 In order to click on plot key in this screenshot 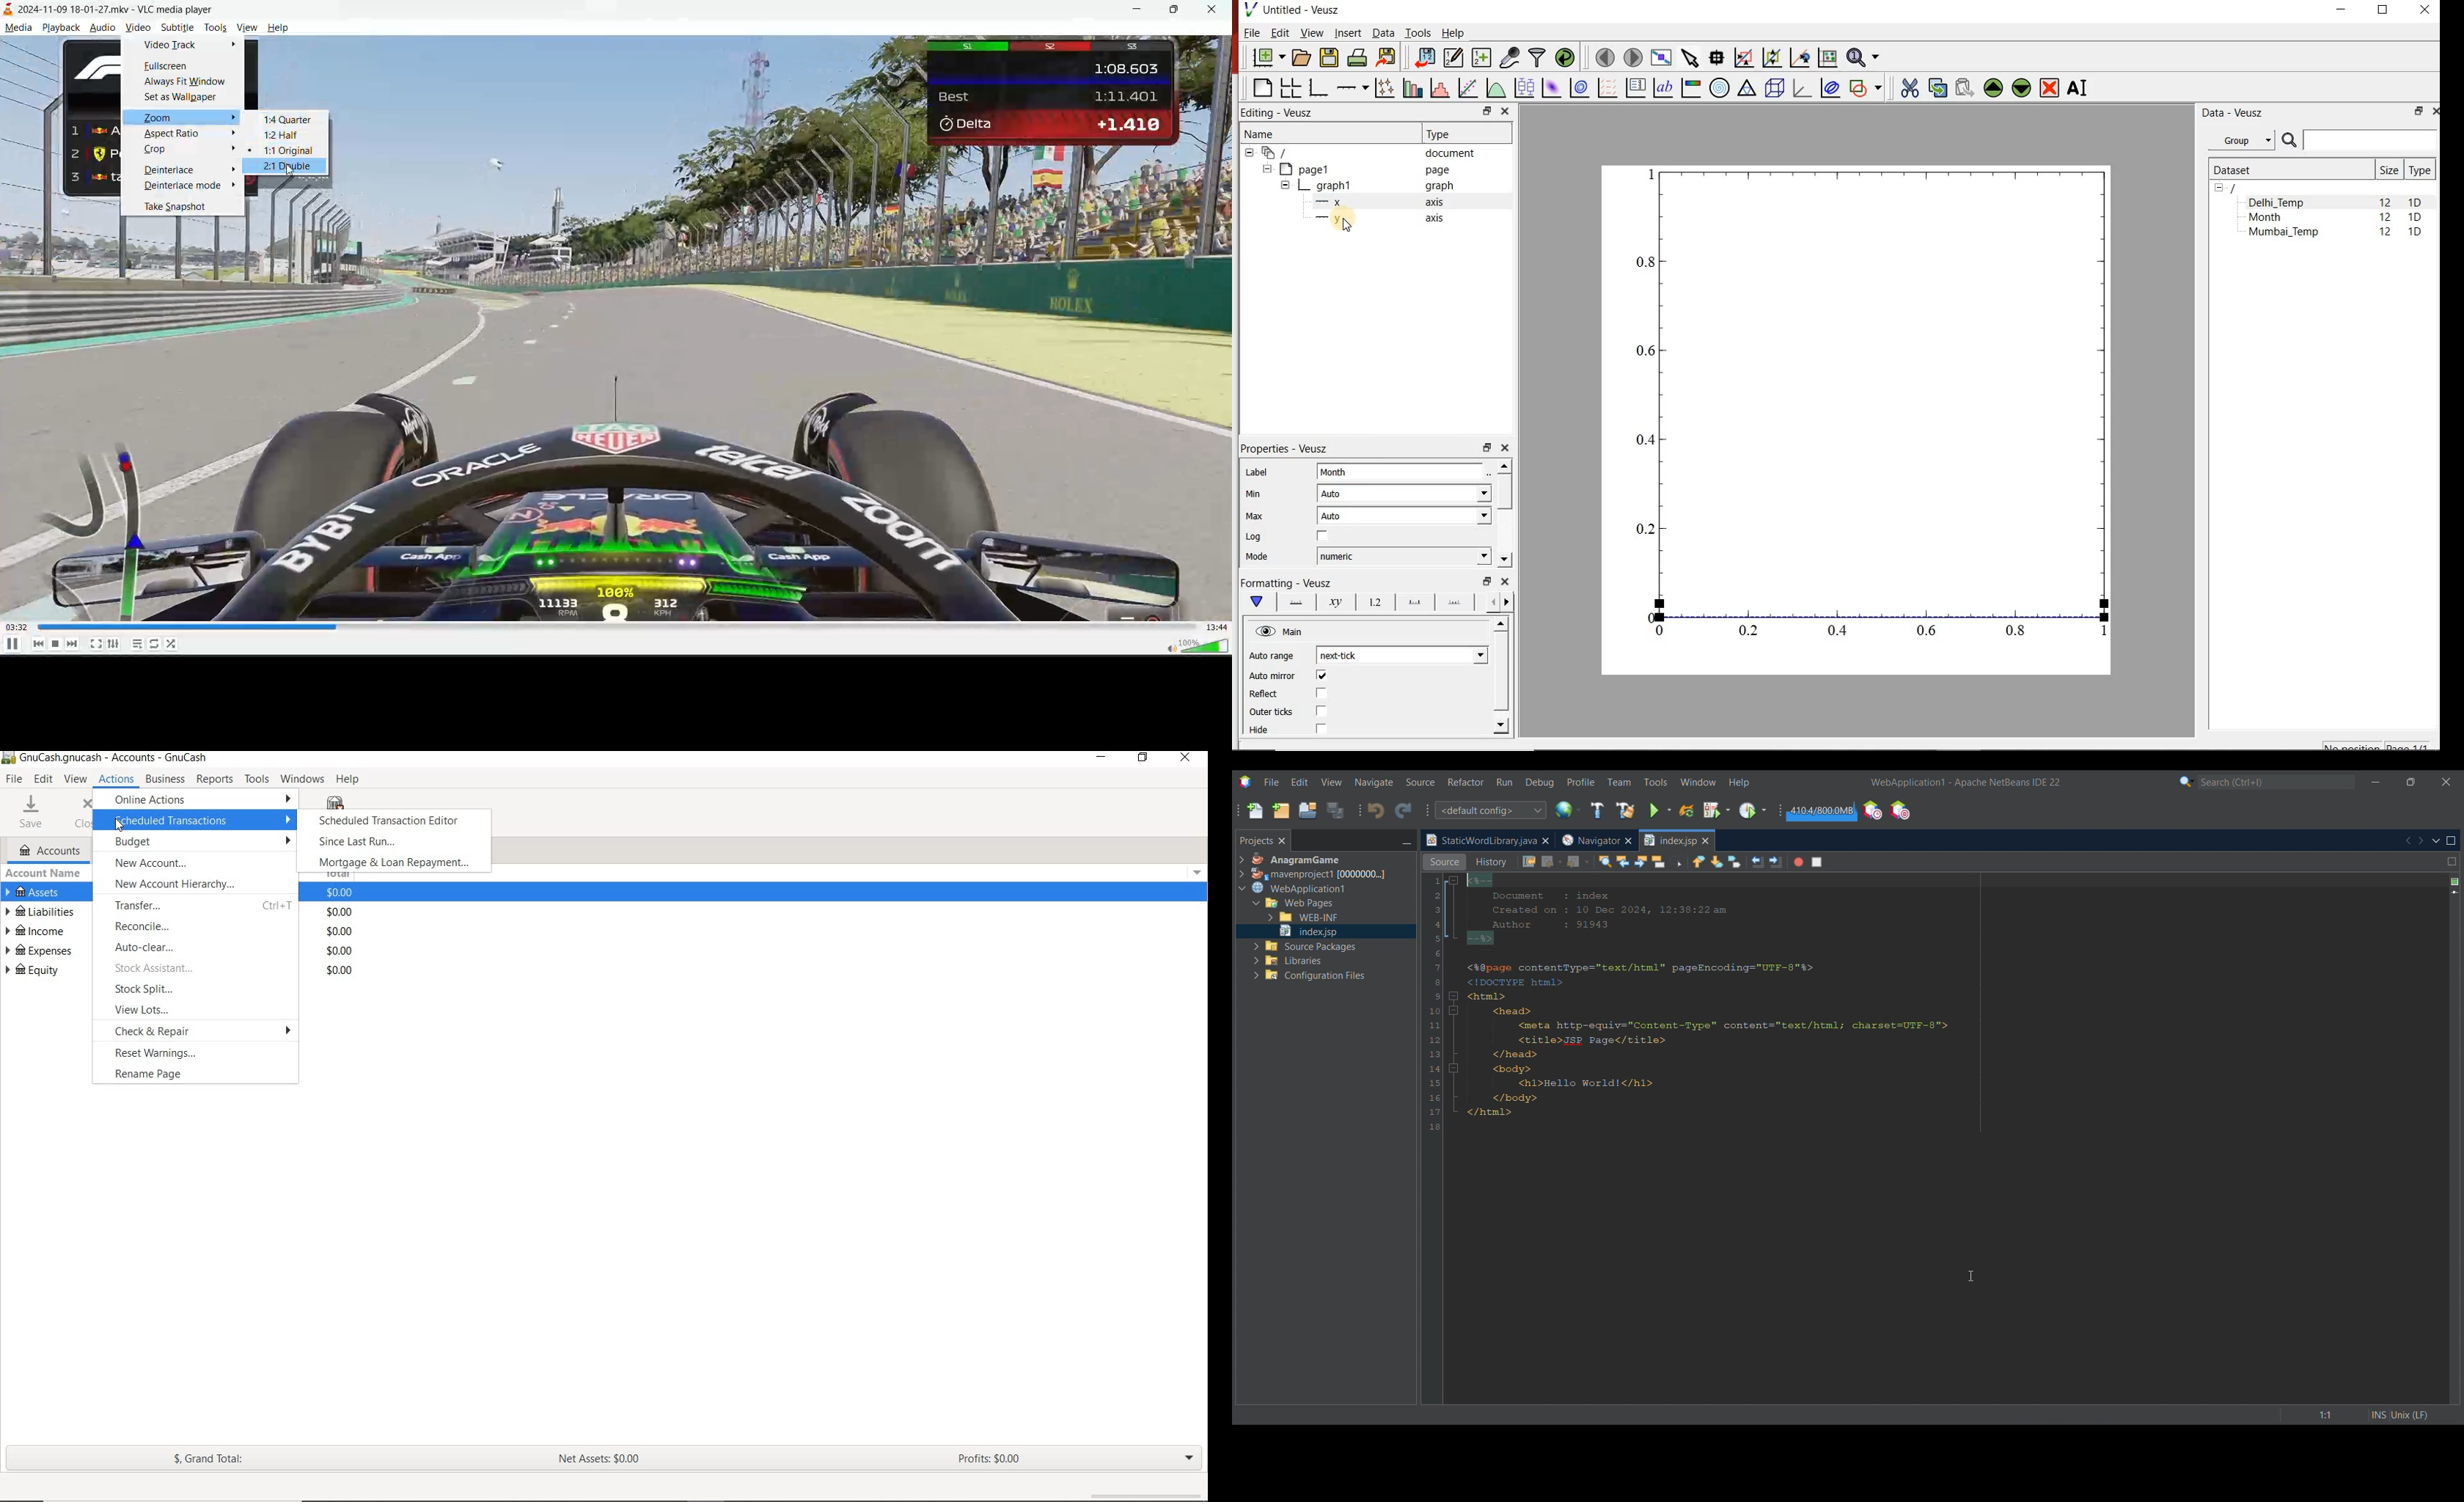, I will do `click(1635, 88)`.